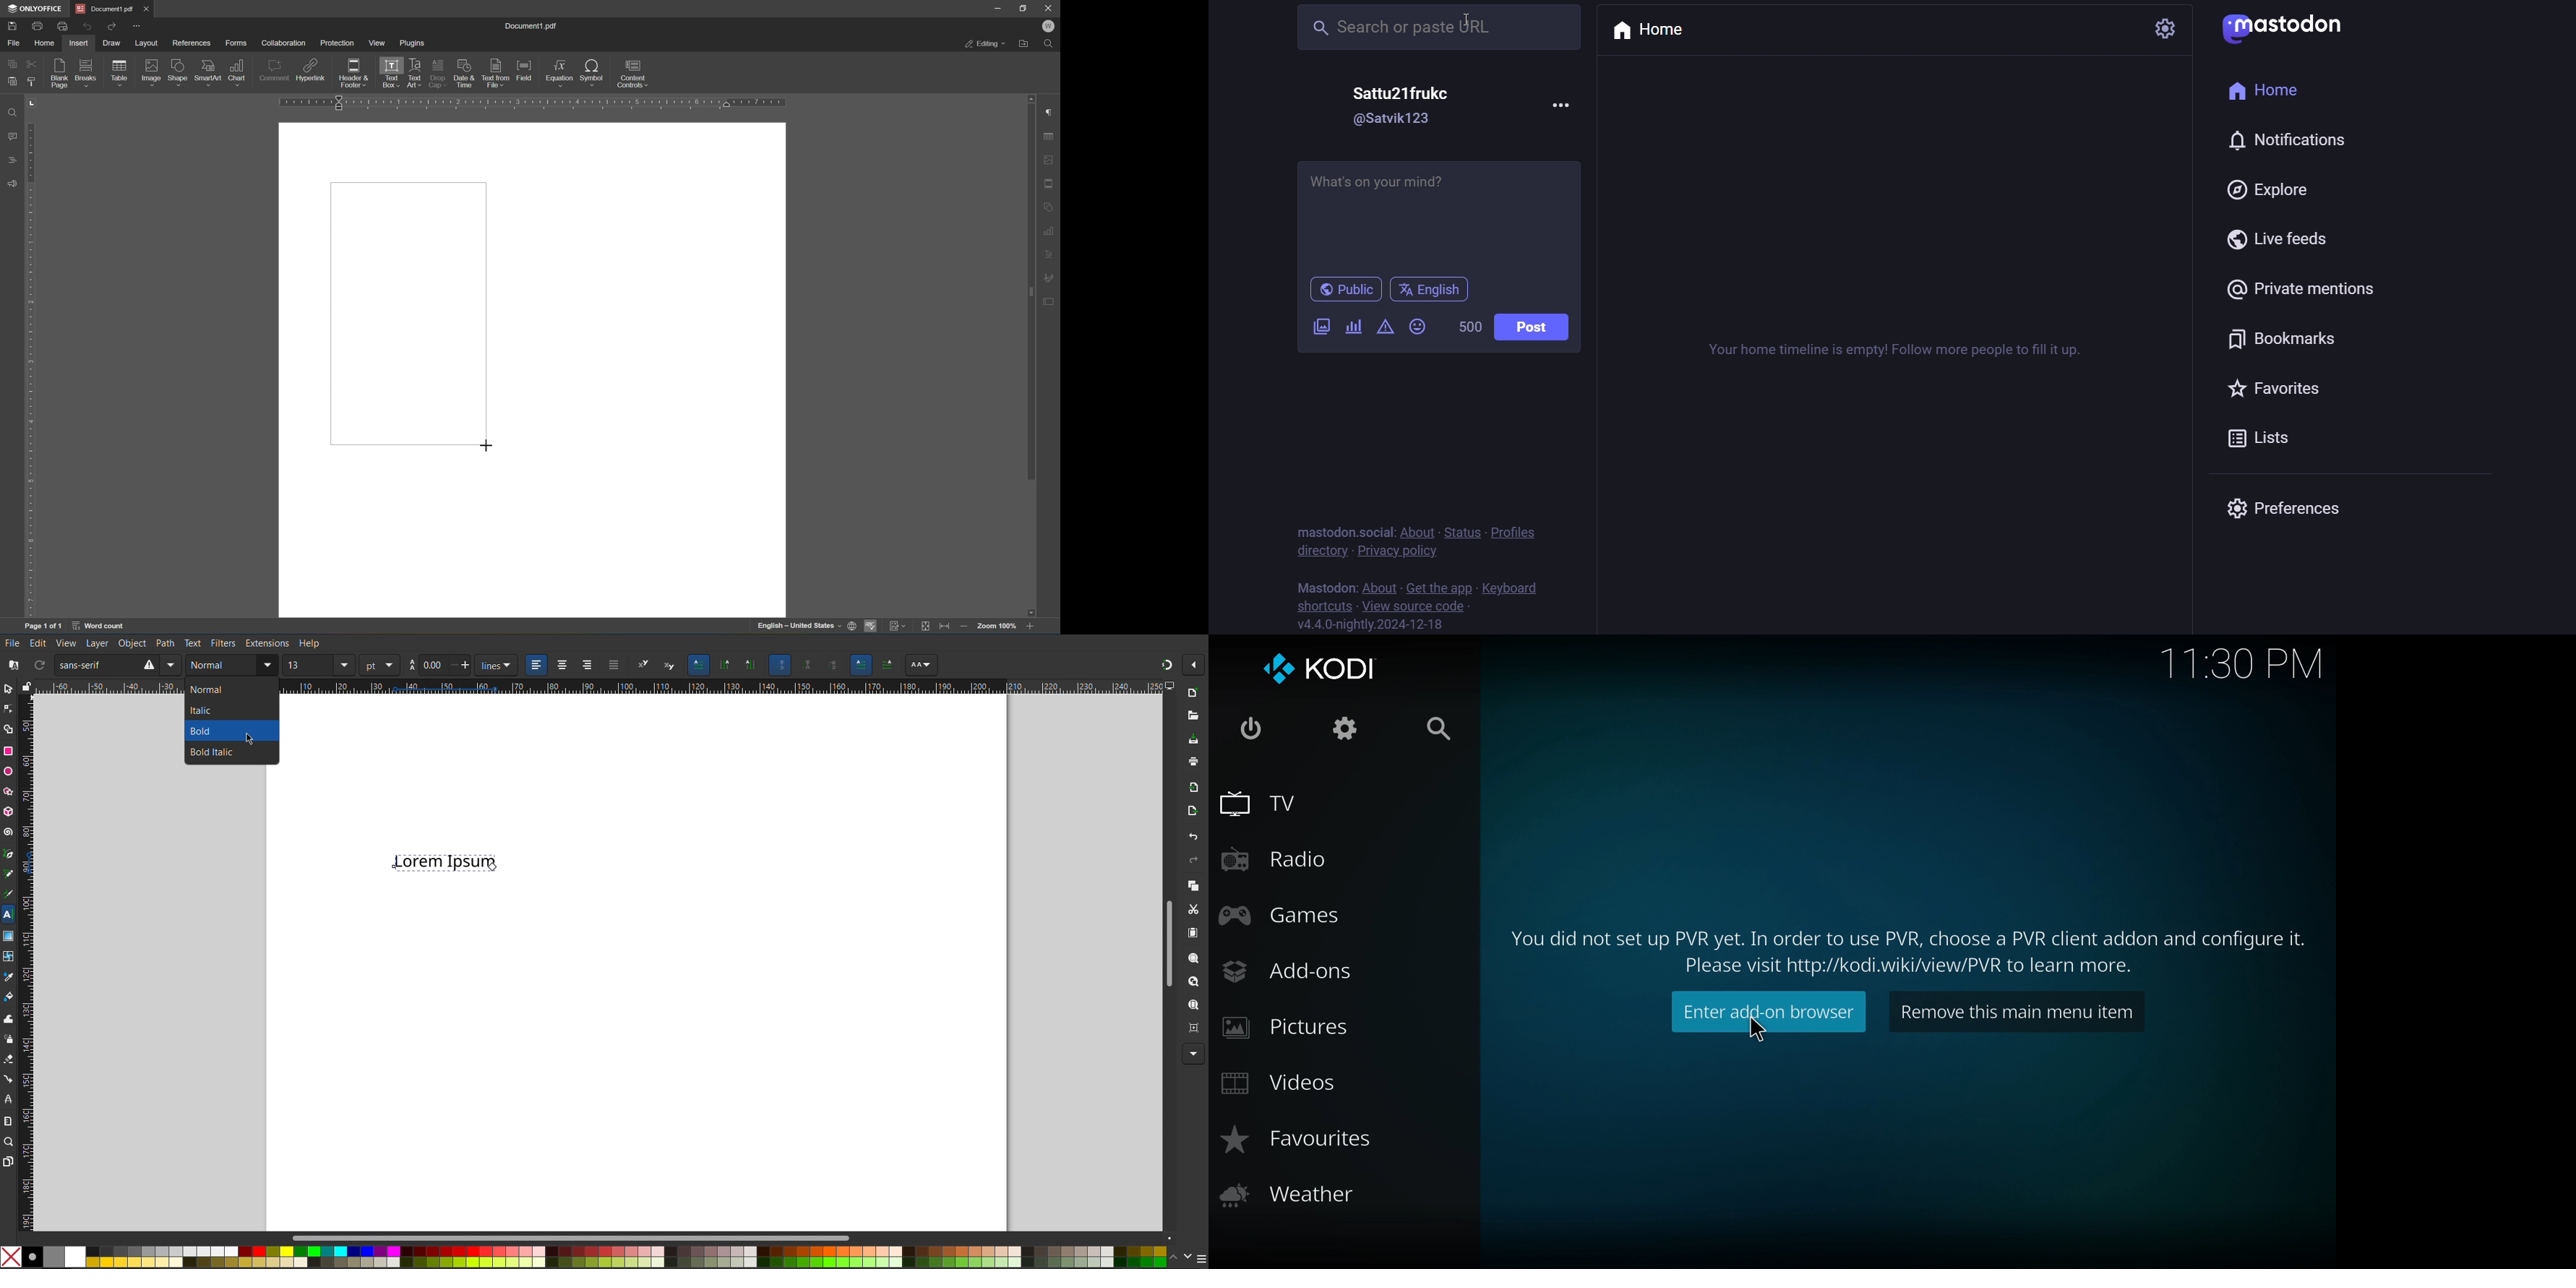 The height and width of the screenshot is (1288, 2576). I want to click on live feed, so click(2281, 241).